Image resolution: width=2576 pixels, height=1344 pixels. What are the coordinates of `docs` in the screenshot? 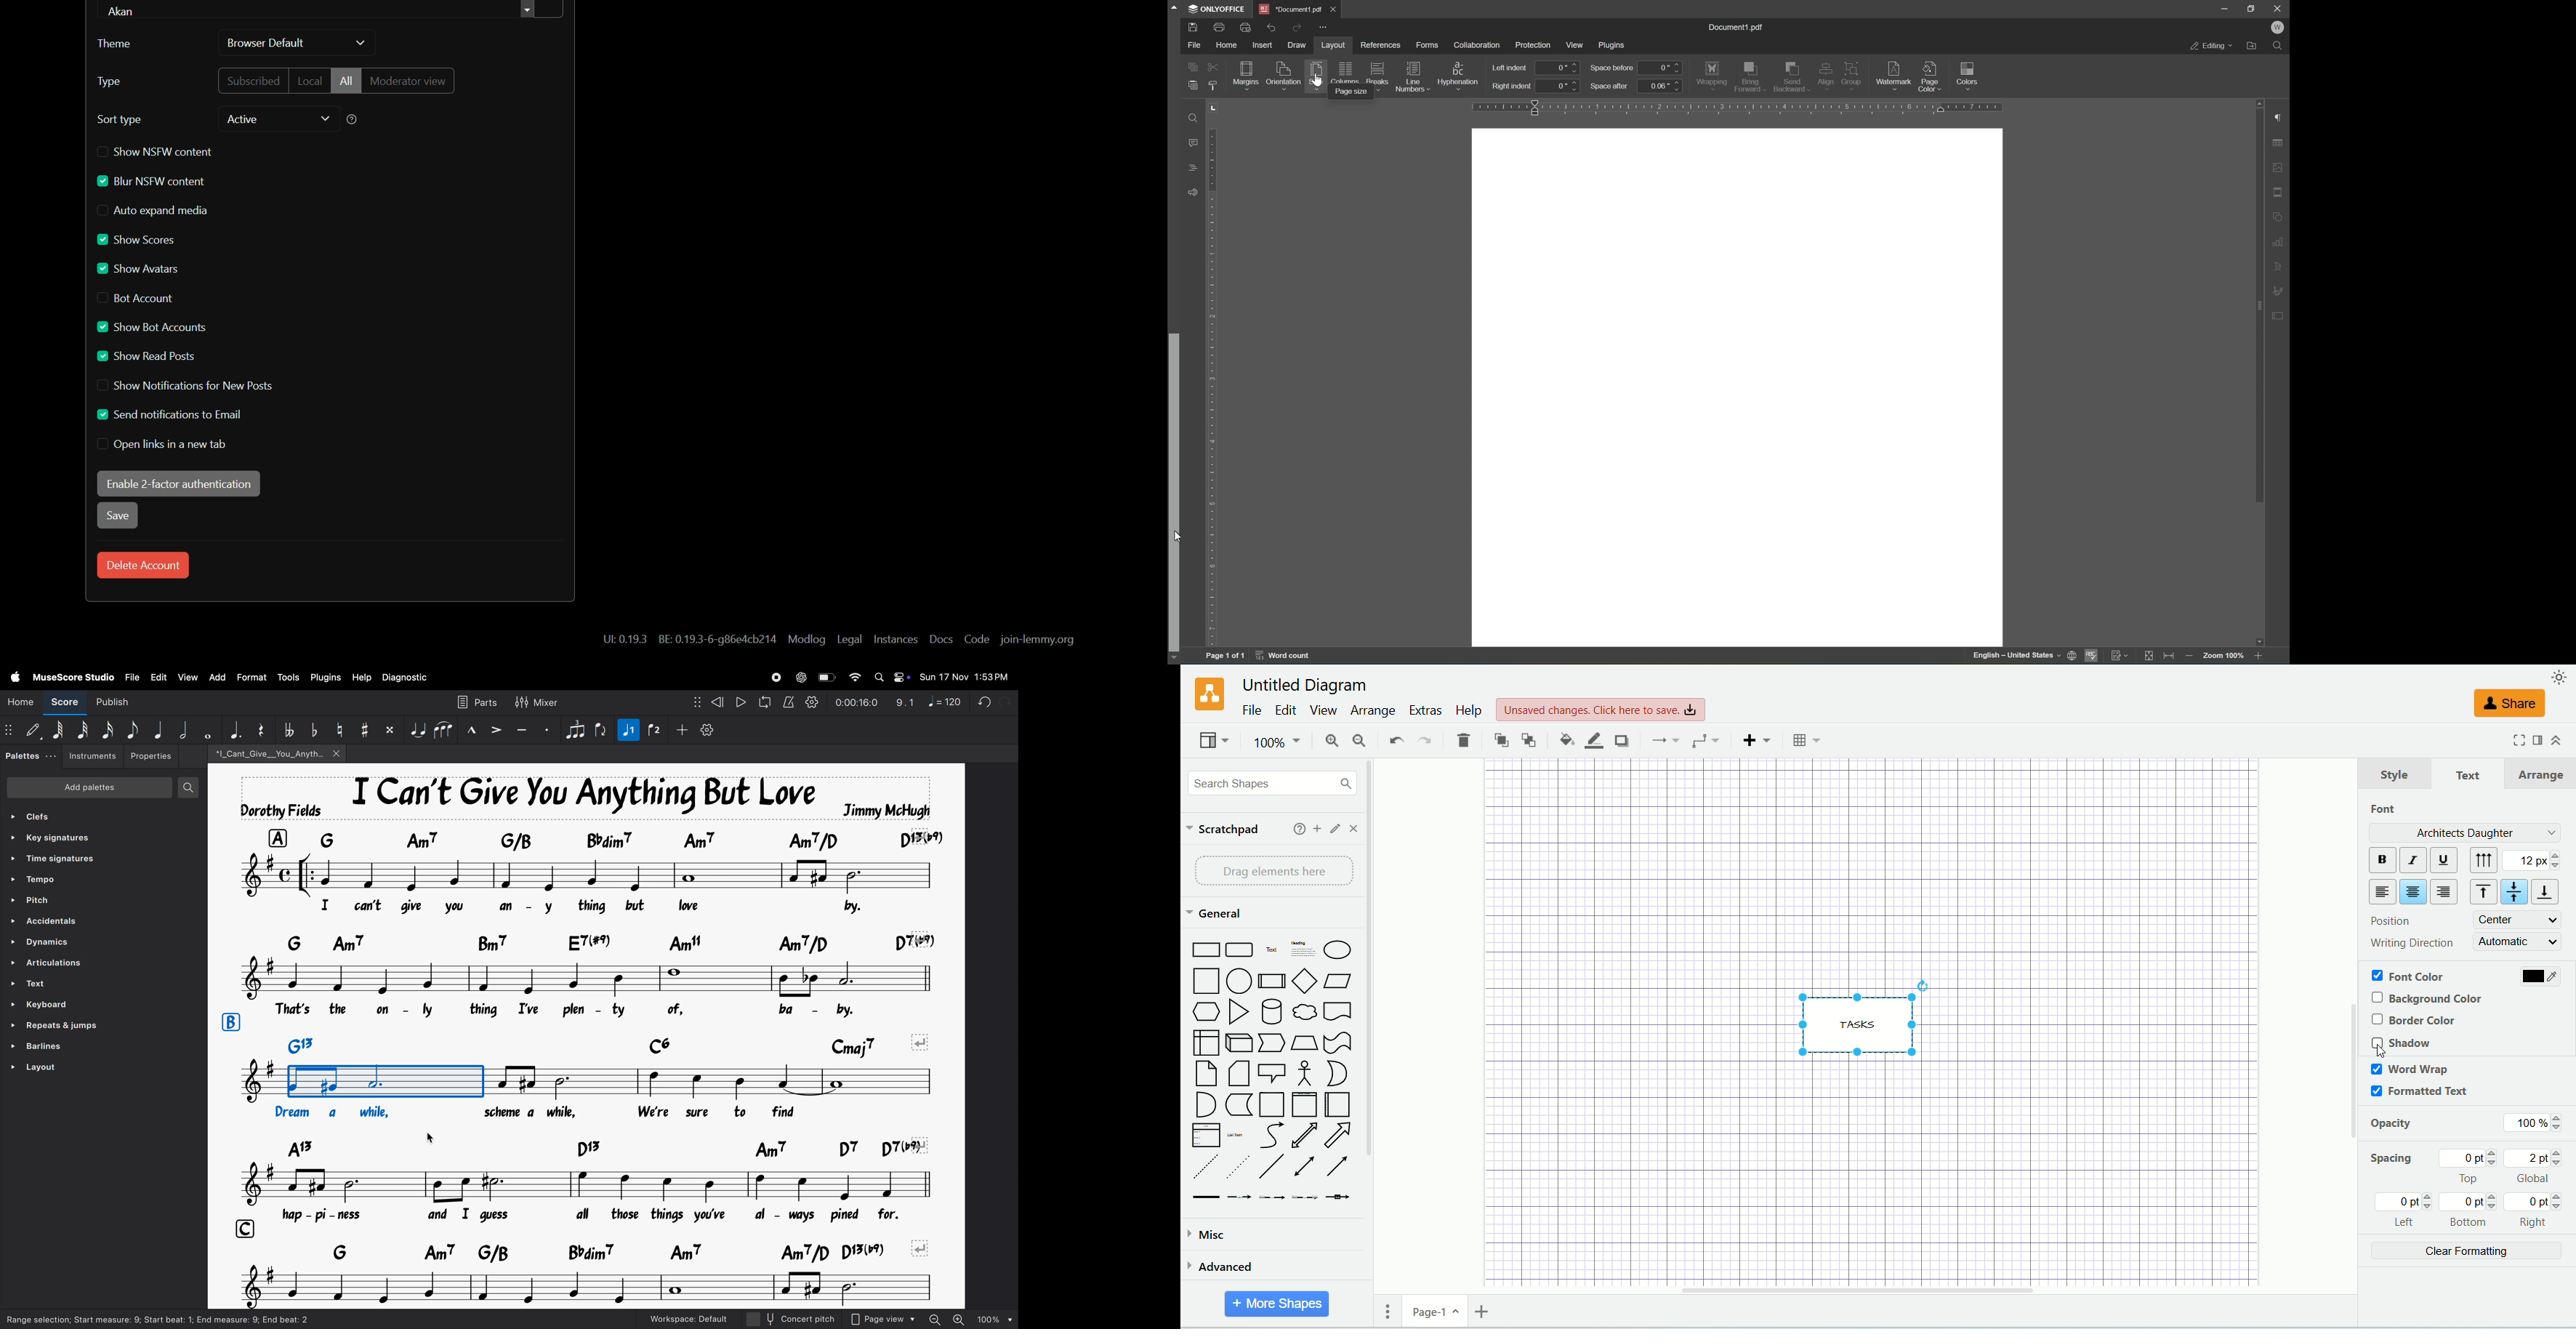 It's located at (941, 639).